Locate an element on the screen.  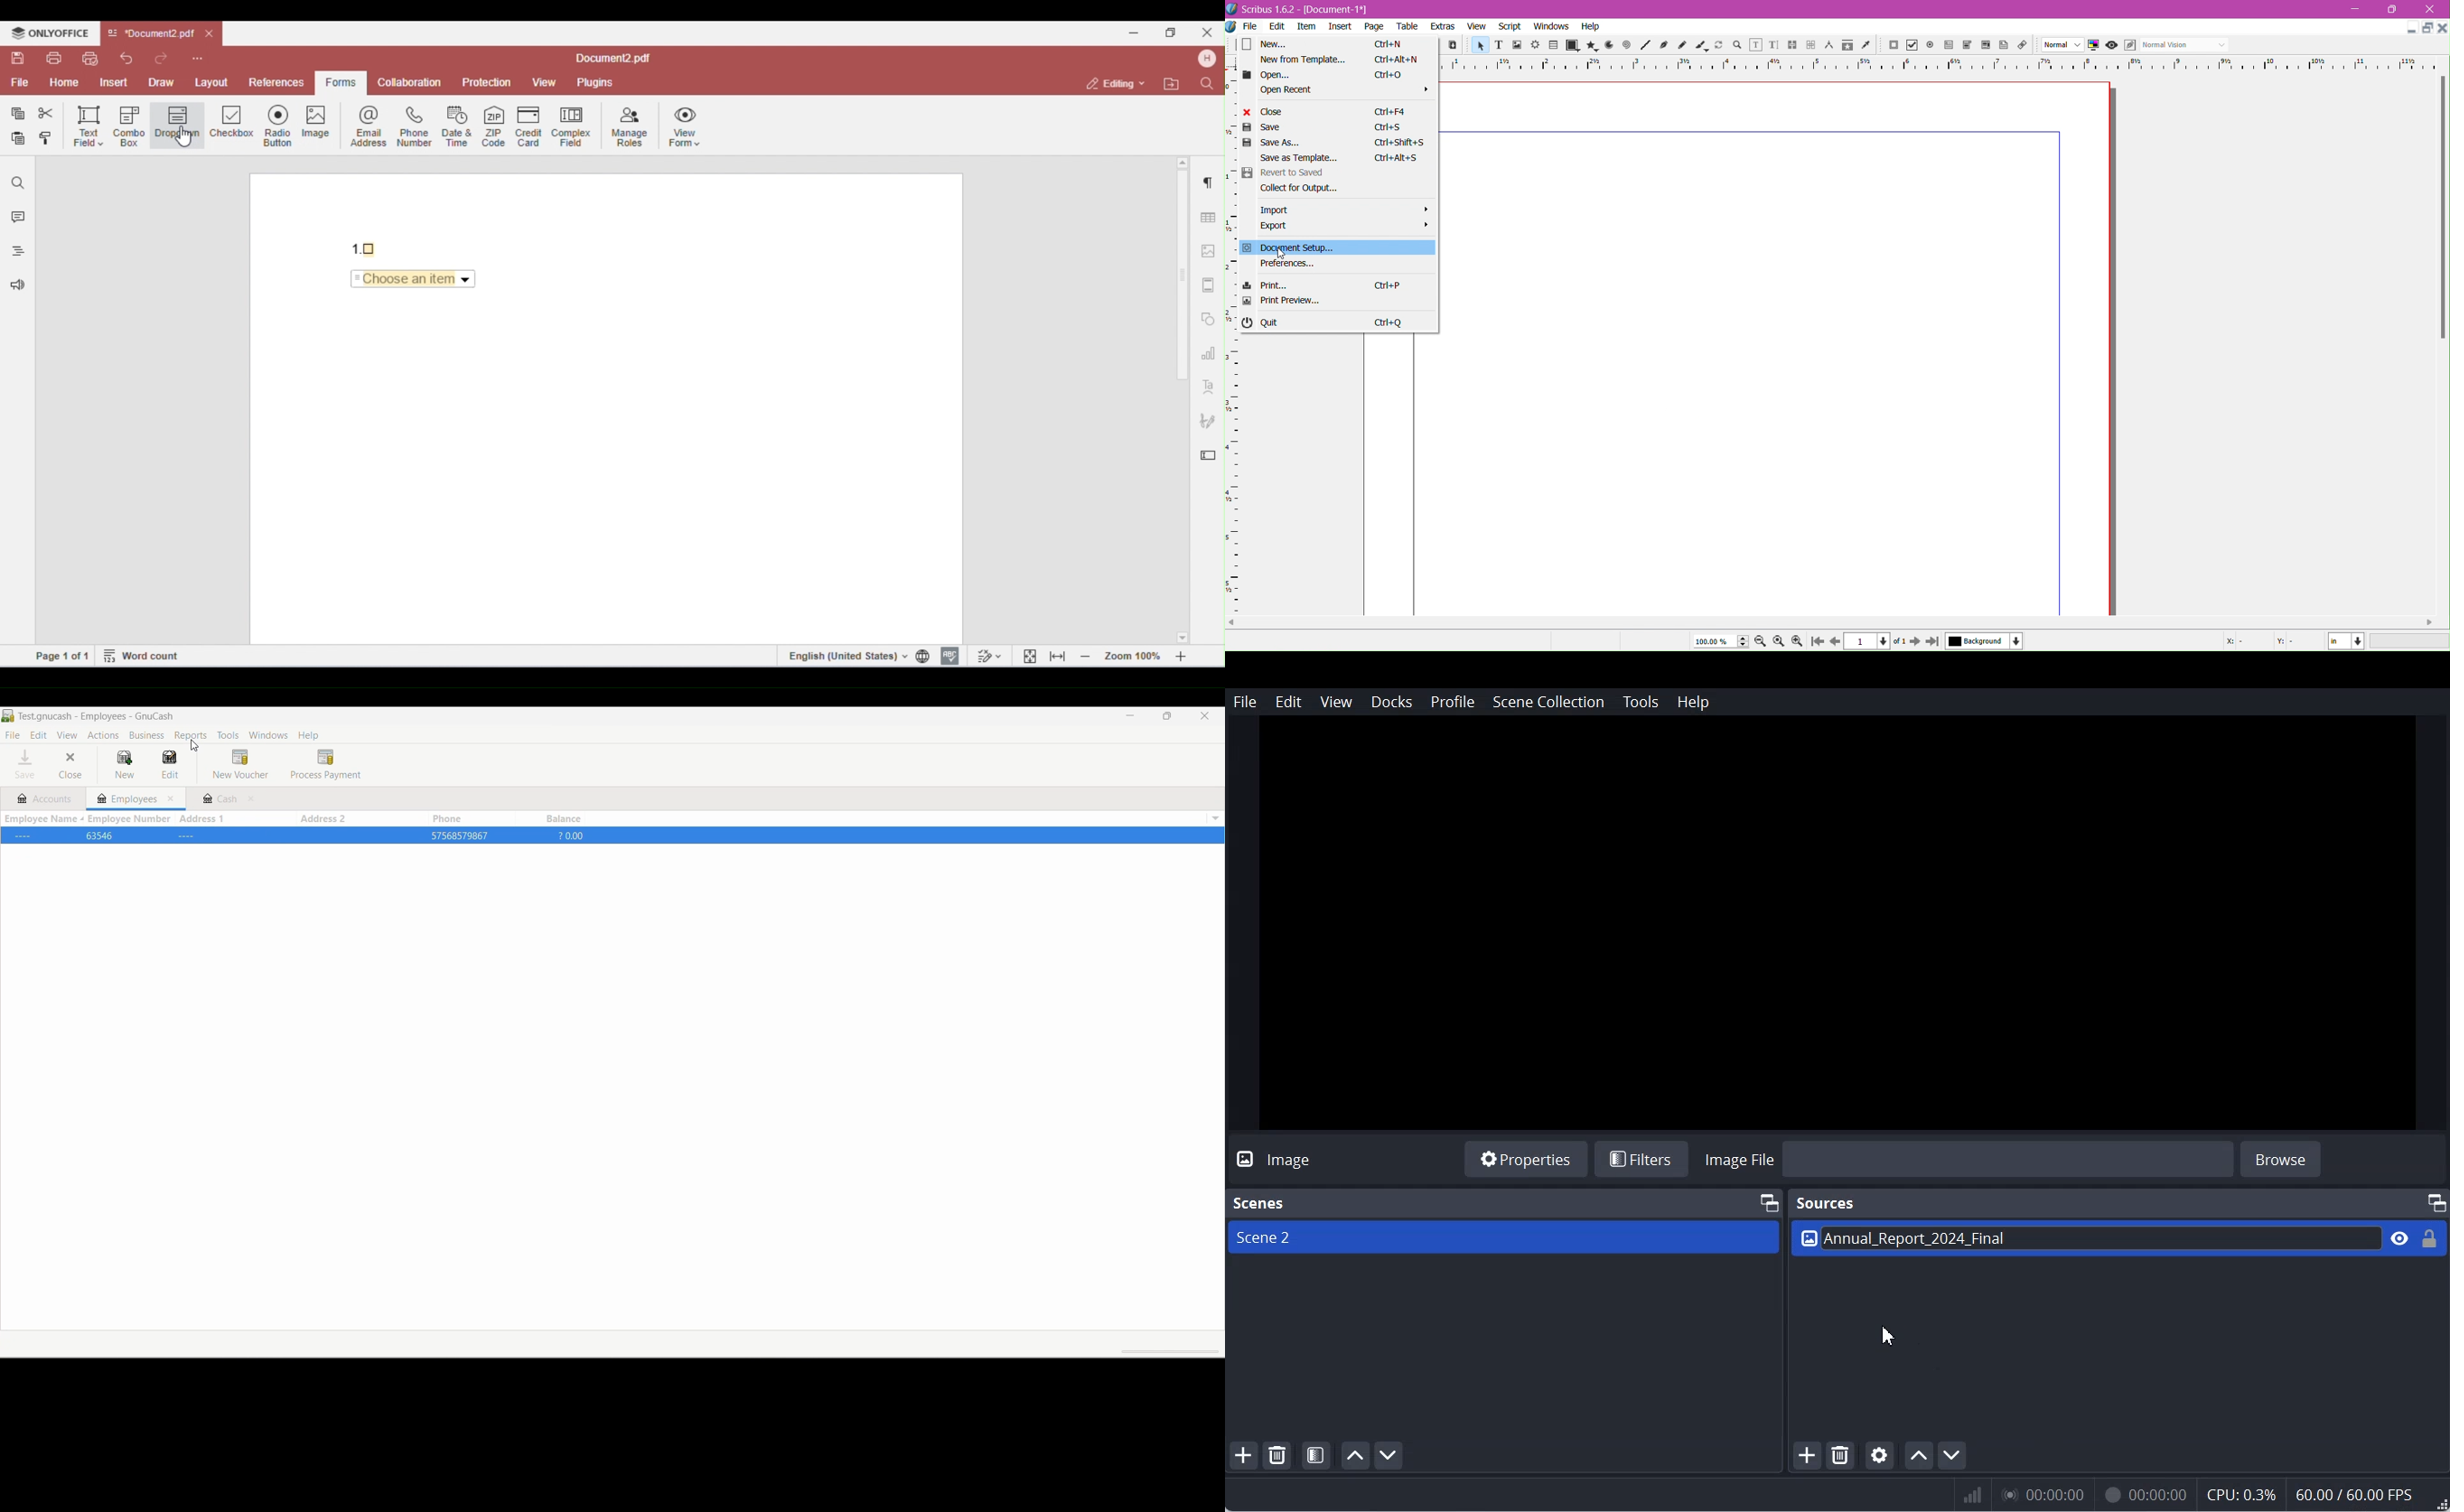
Move scene up is located at coordinates (1355, 1454).